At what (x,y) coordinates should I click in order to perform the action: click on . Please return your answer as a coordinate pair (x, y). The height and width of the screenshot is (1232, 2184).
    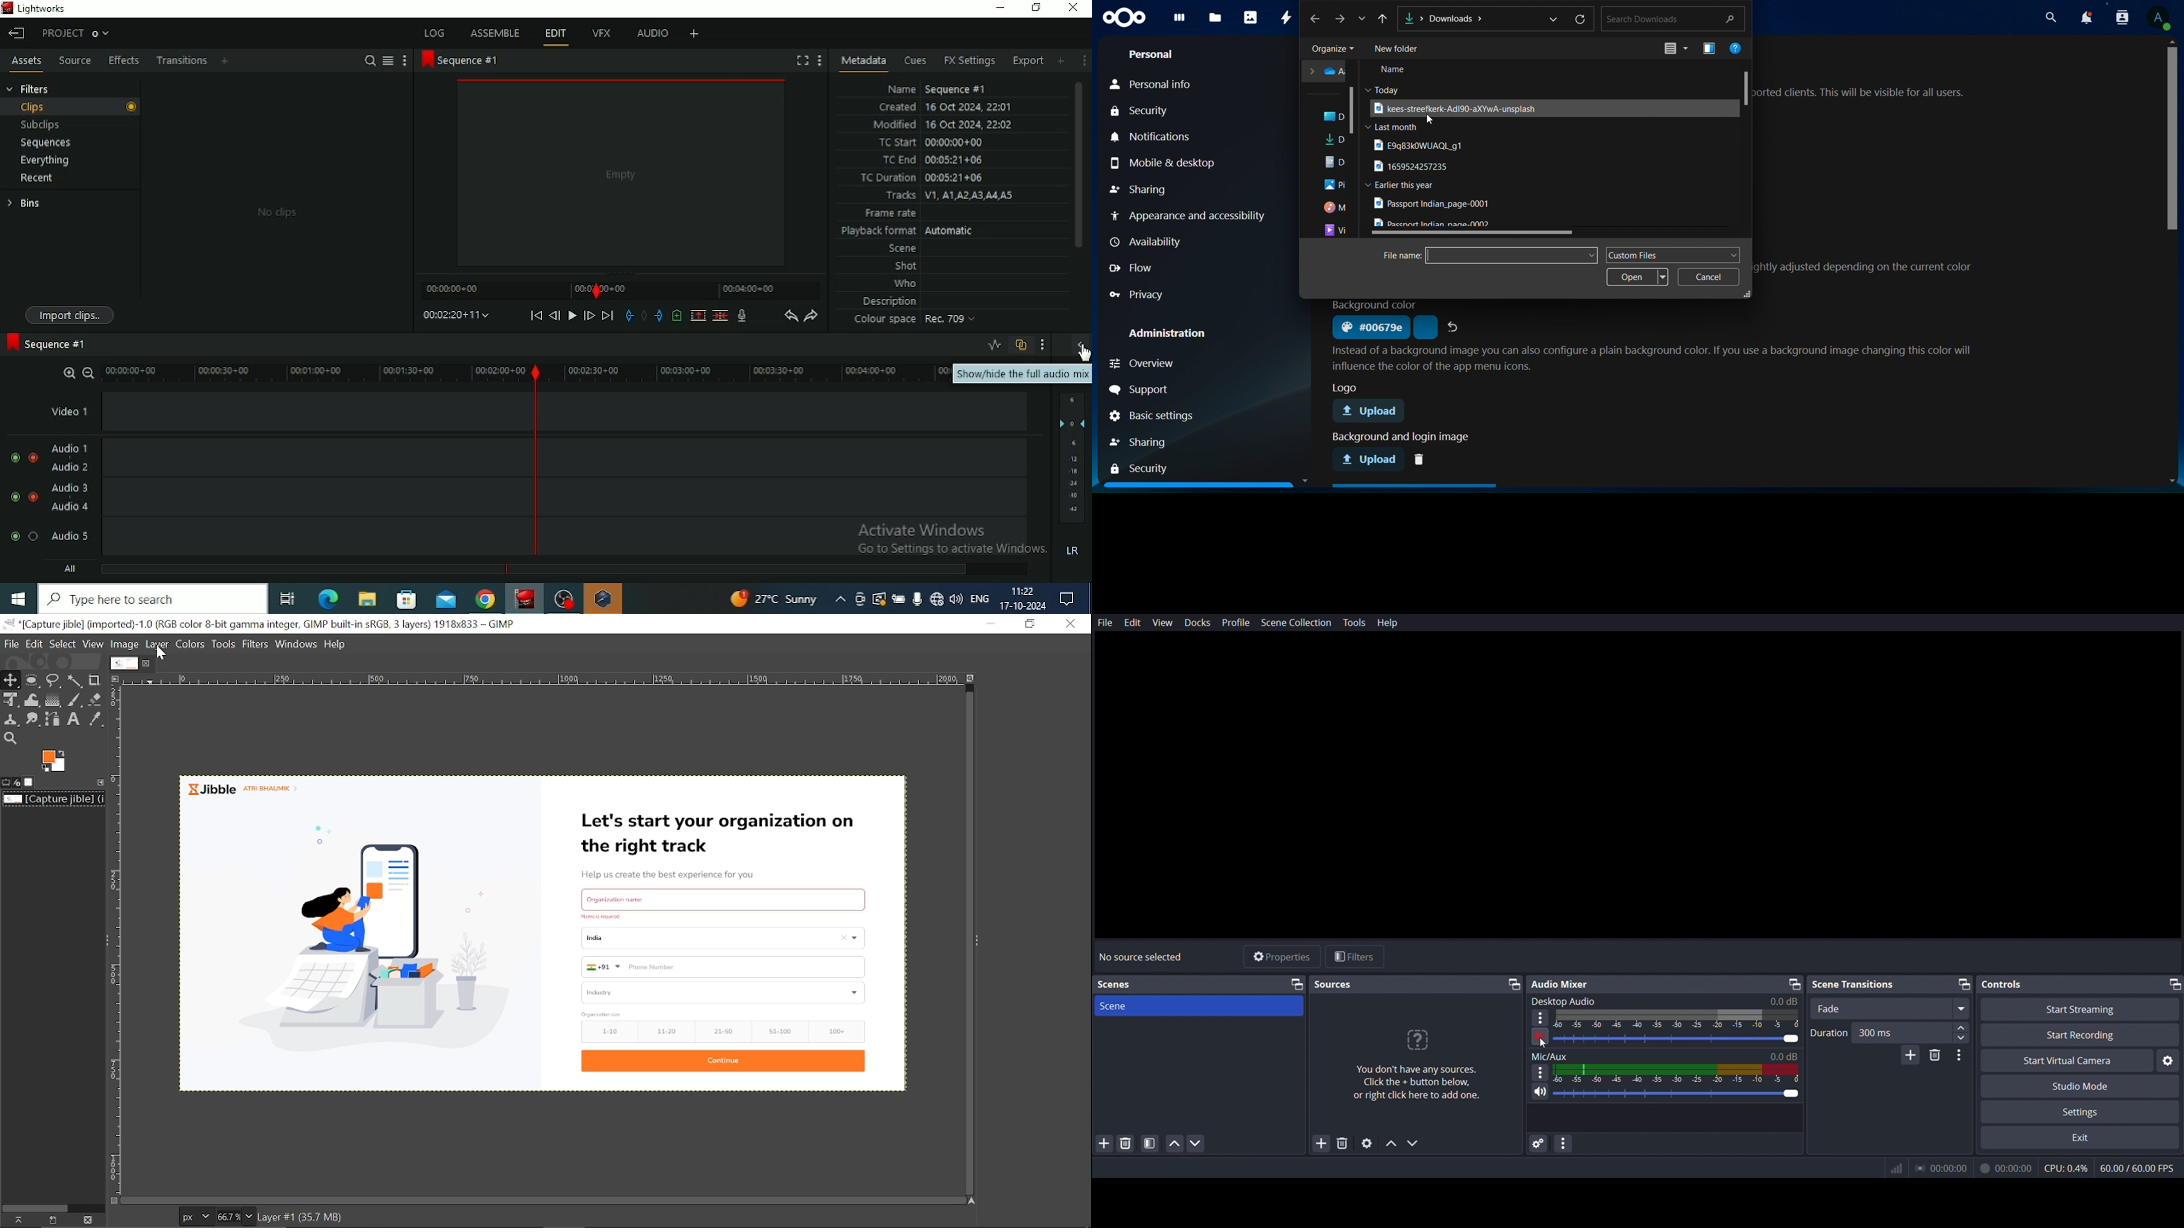
    Looking at the image, I should click on (1151, 1143).